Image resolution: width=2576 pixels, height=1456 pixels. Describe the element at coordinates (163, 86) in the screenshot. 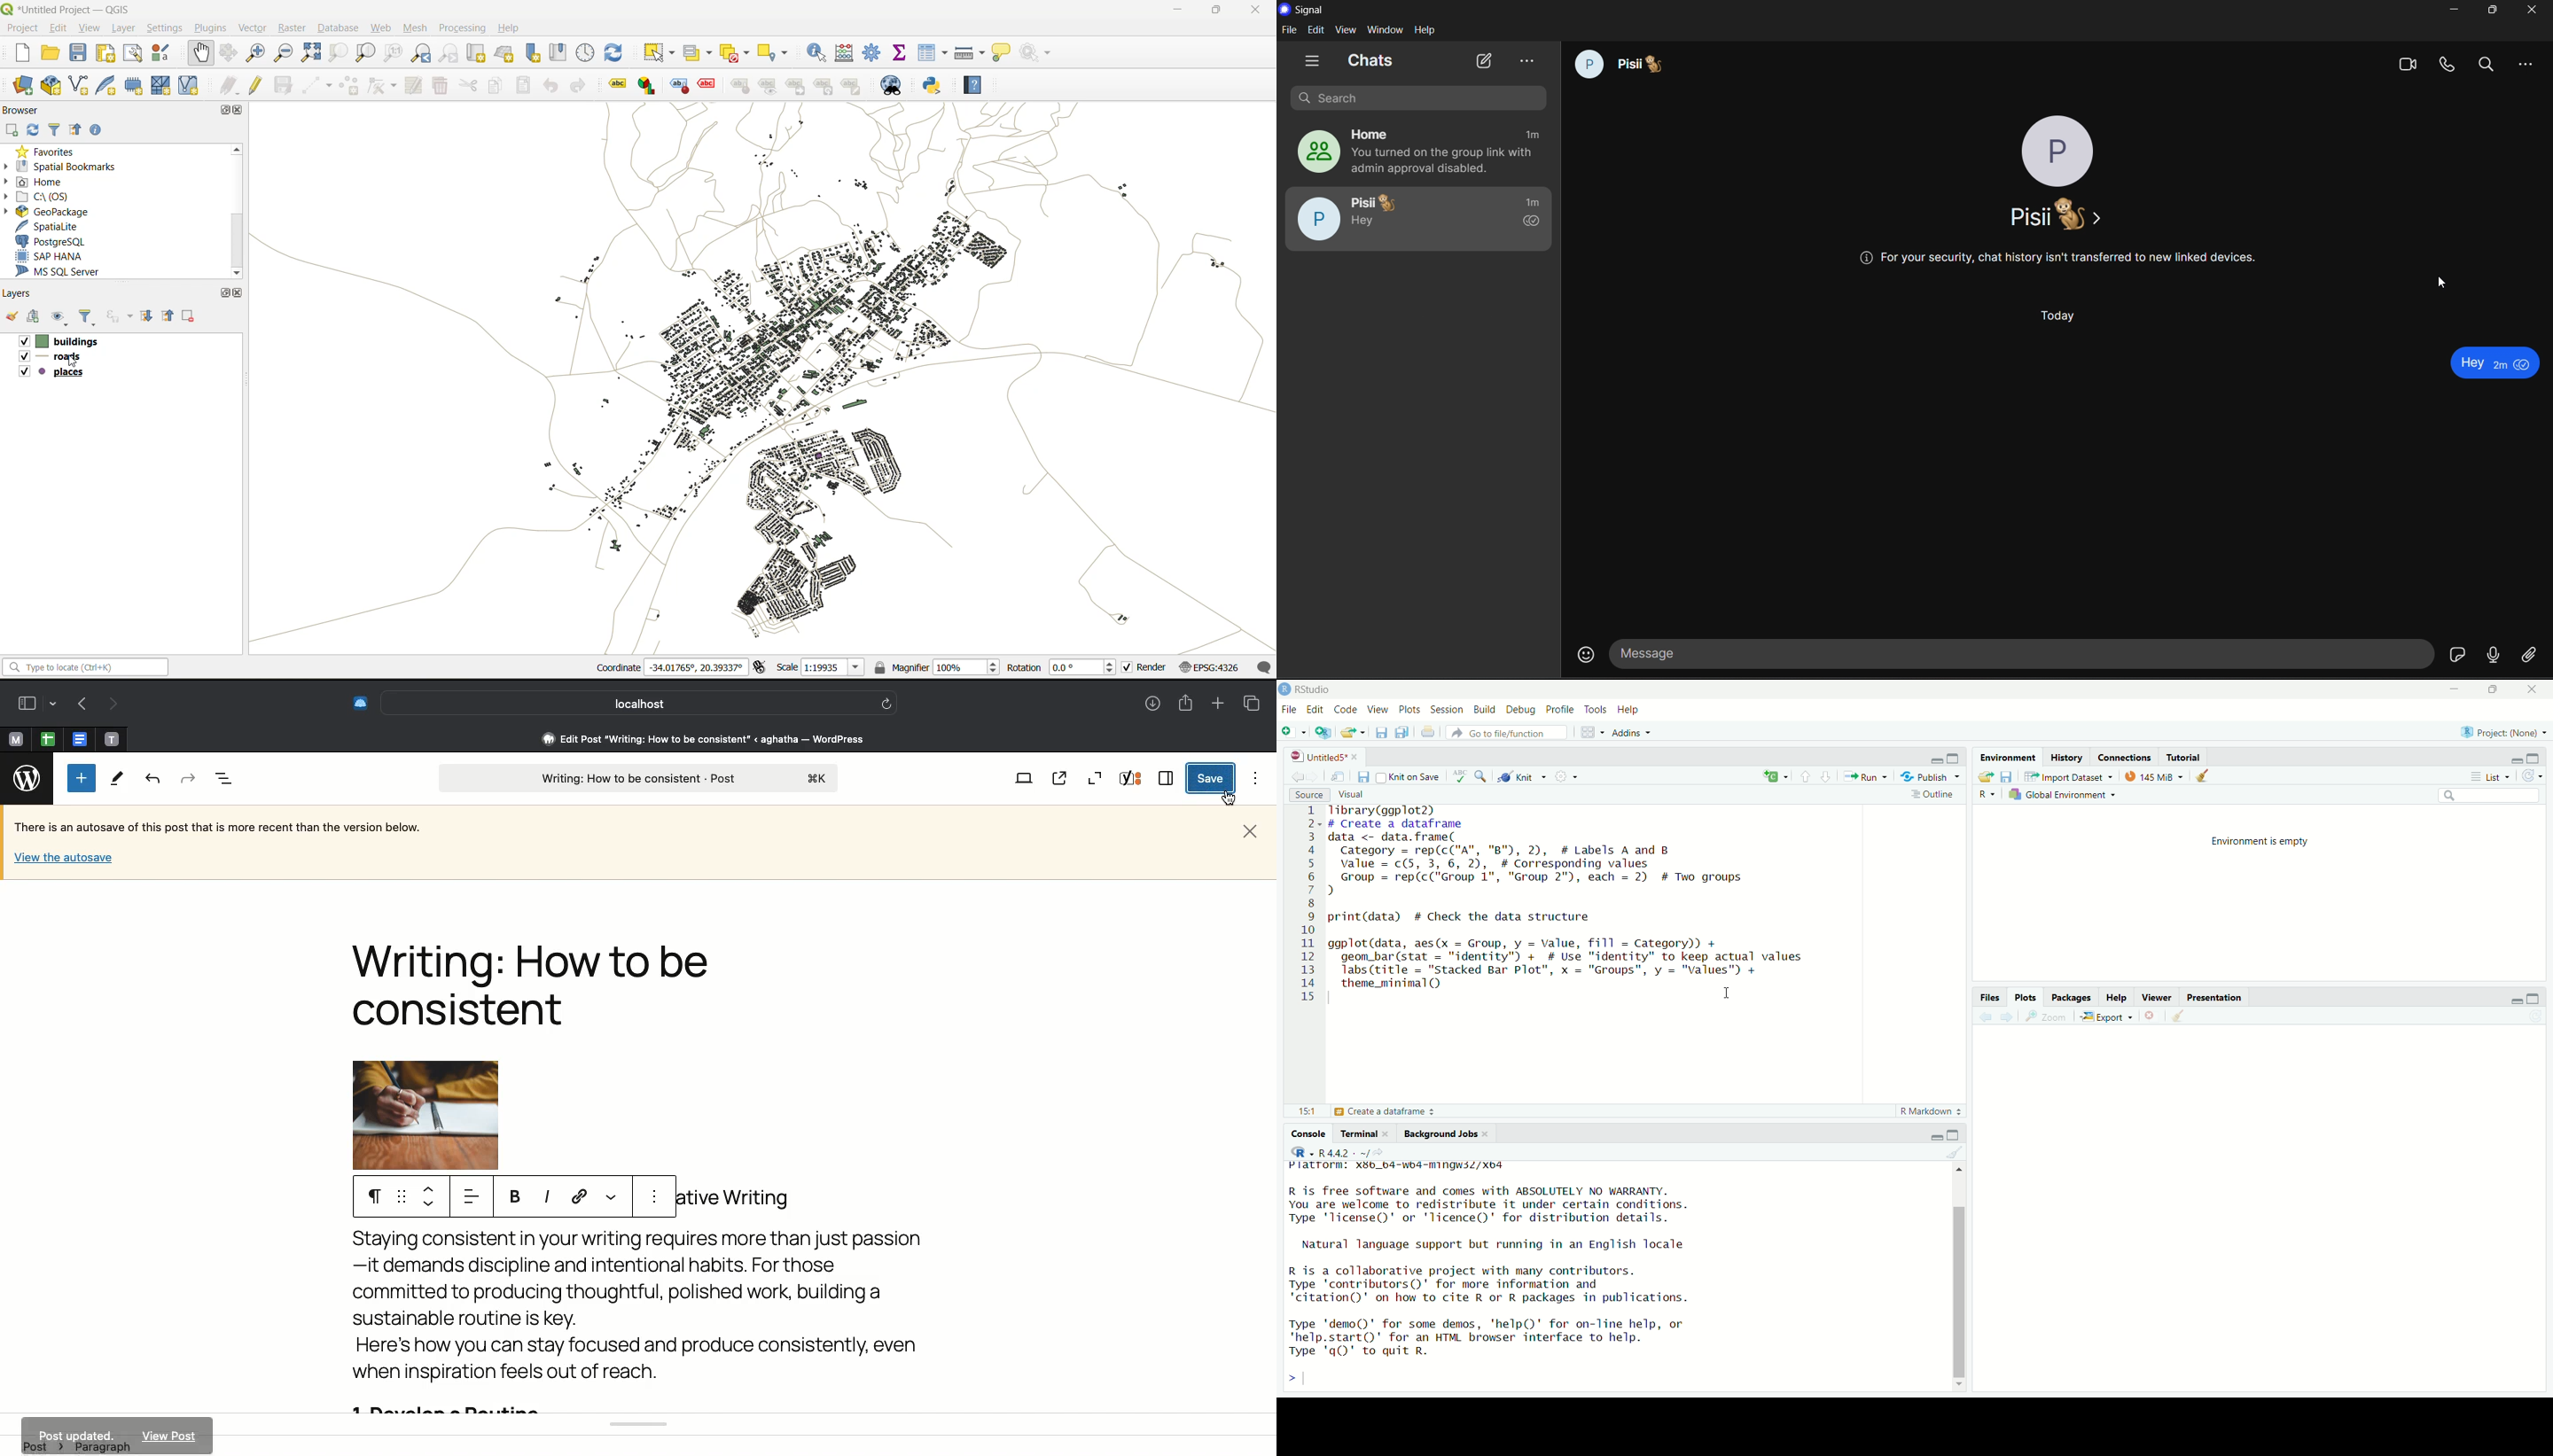

I see `new mesh` at that location.